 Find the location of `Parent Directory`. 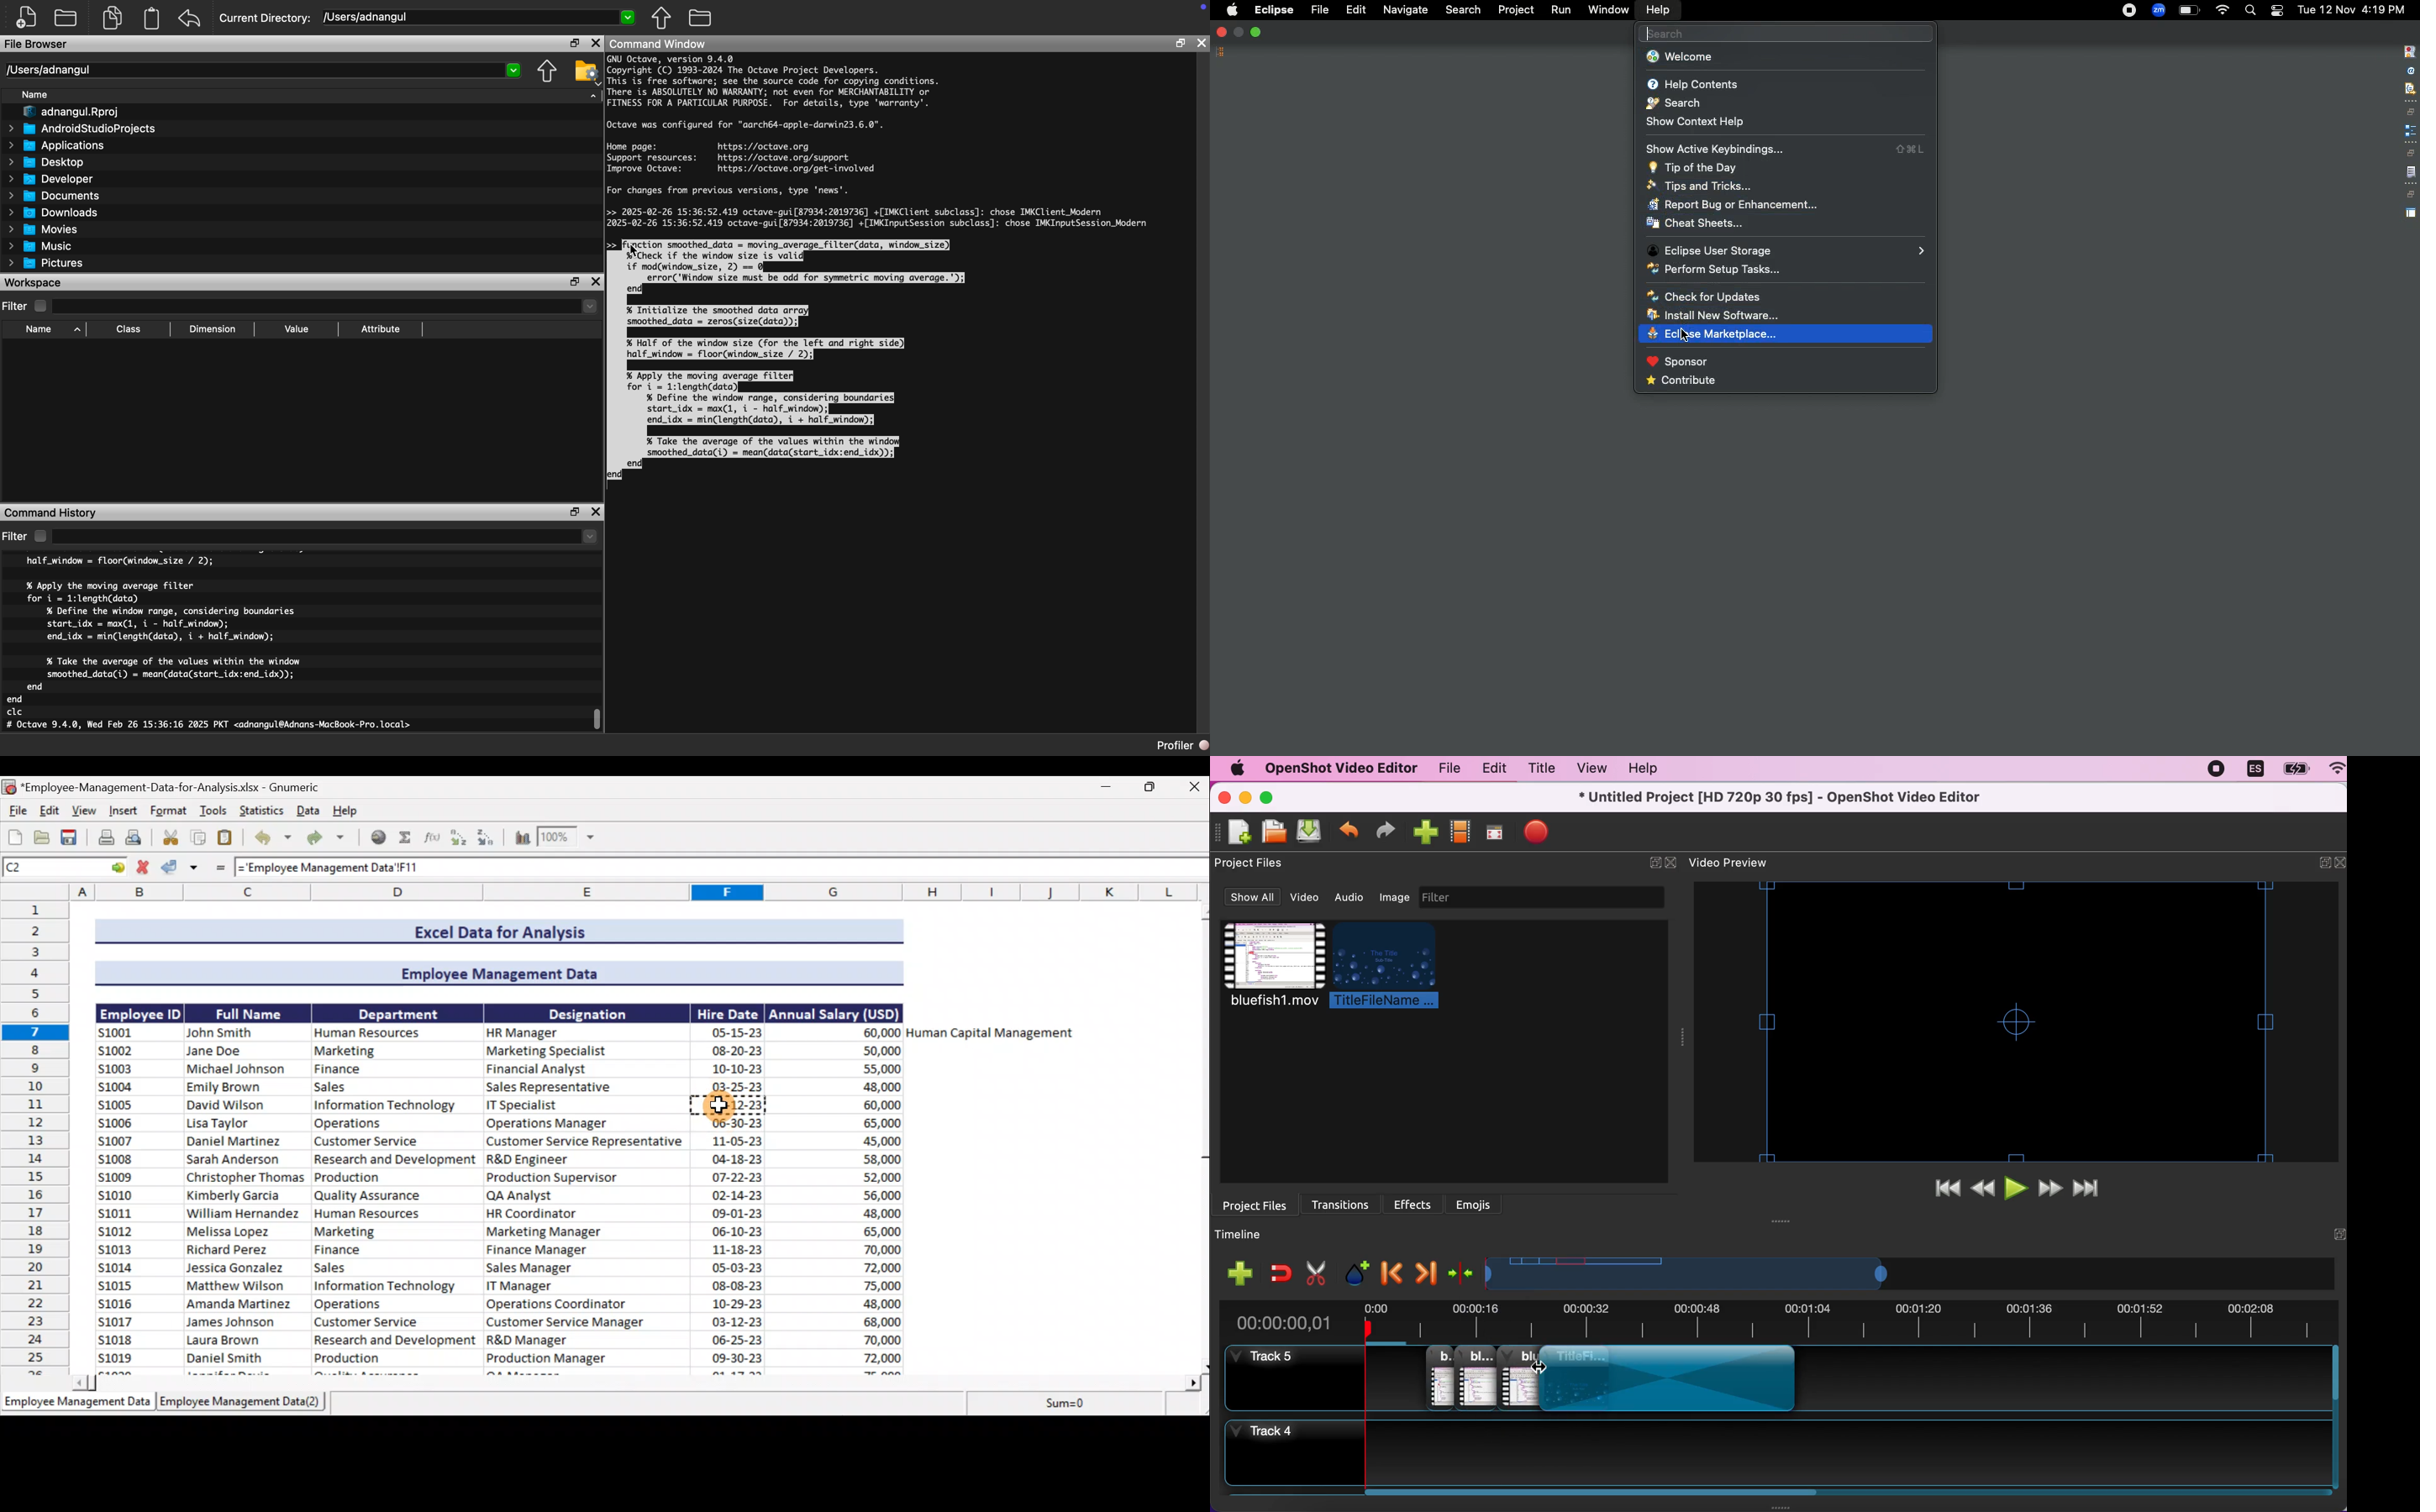

Parent Directory is located at coordinates (548, 72).